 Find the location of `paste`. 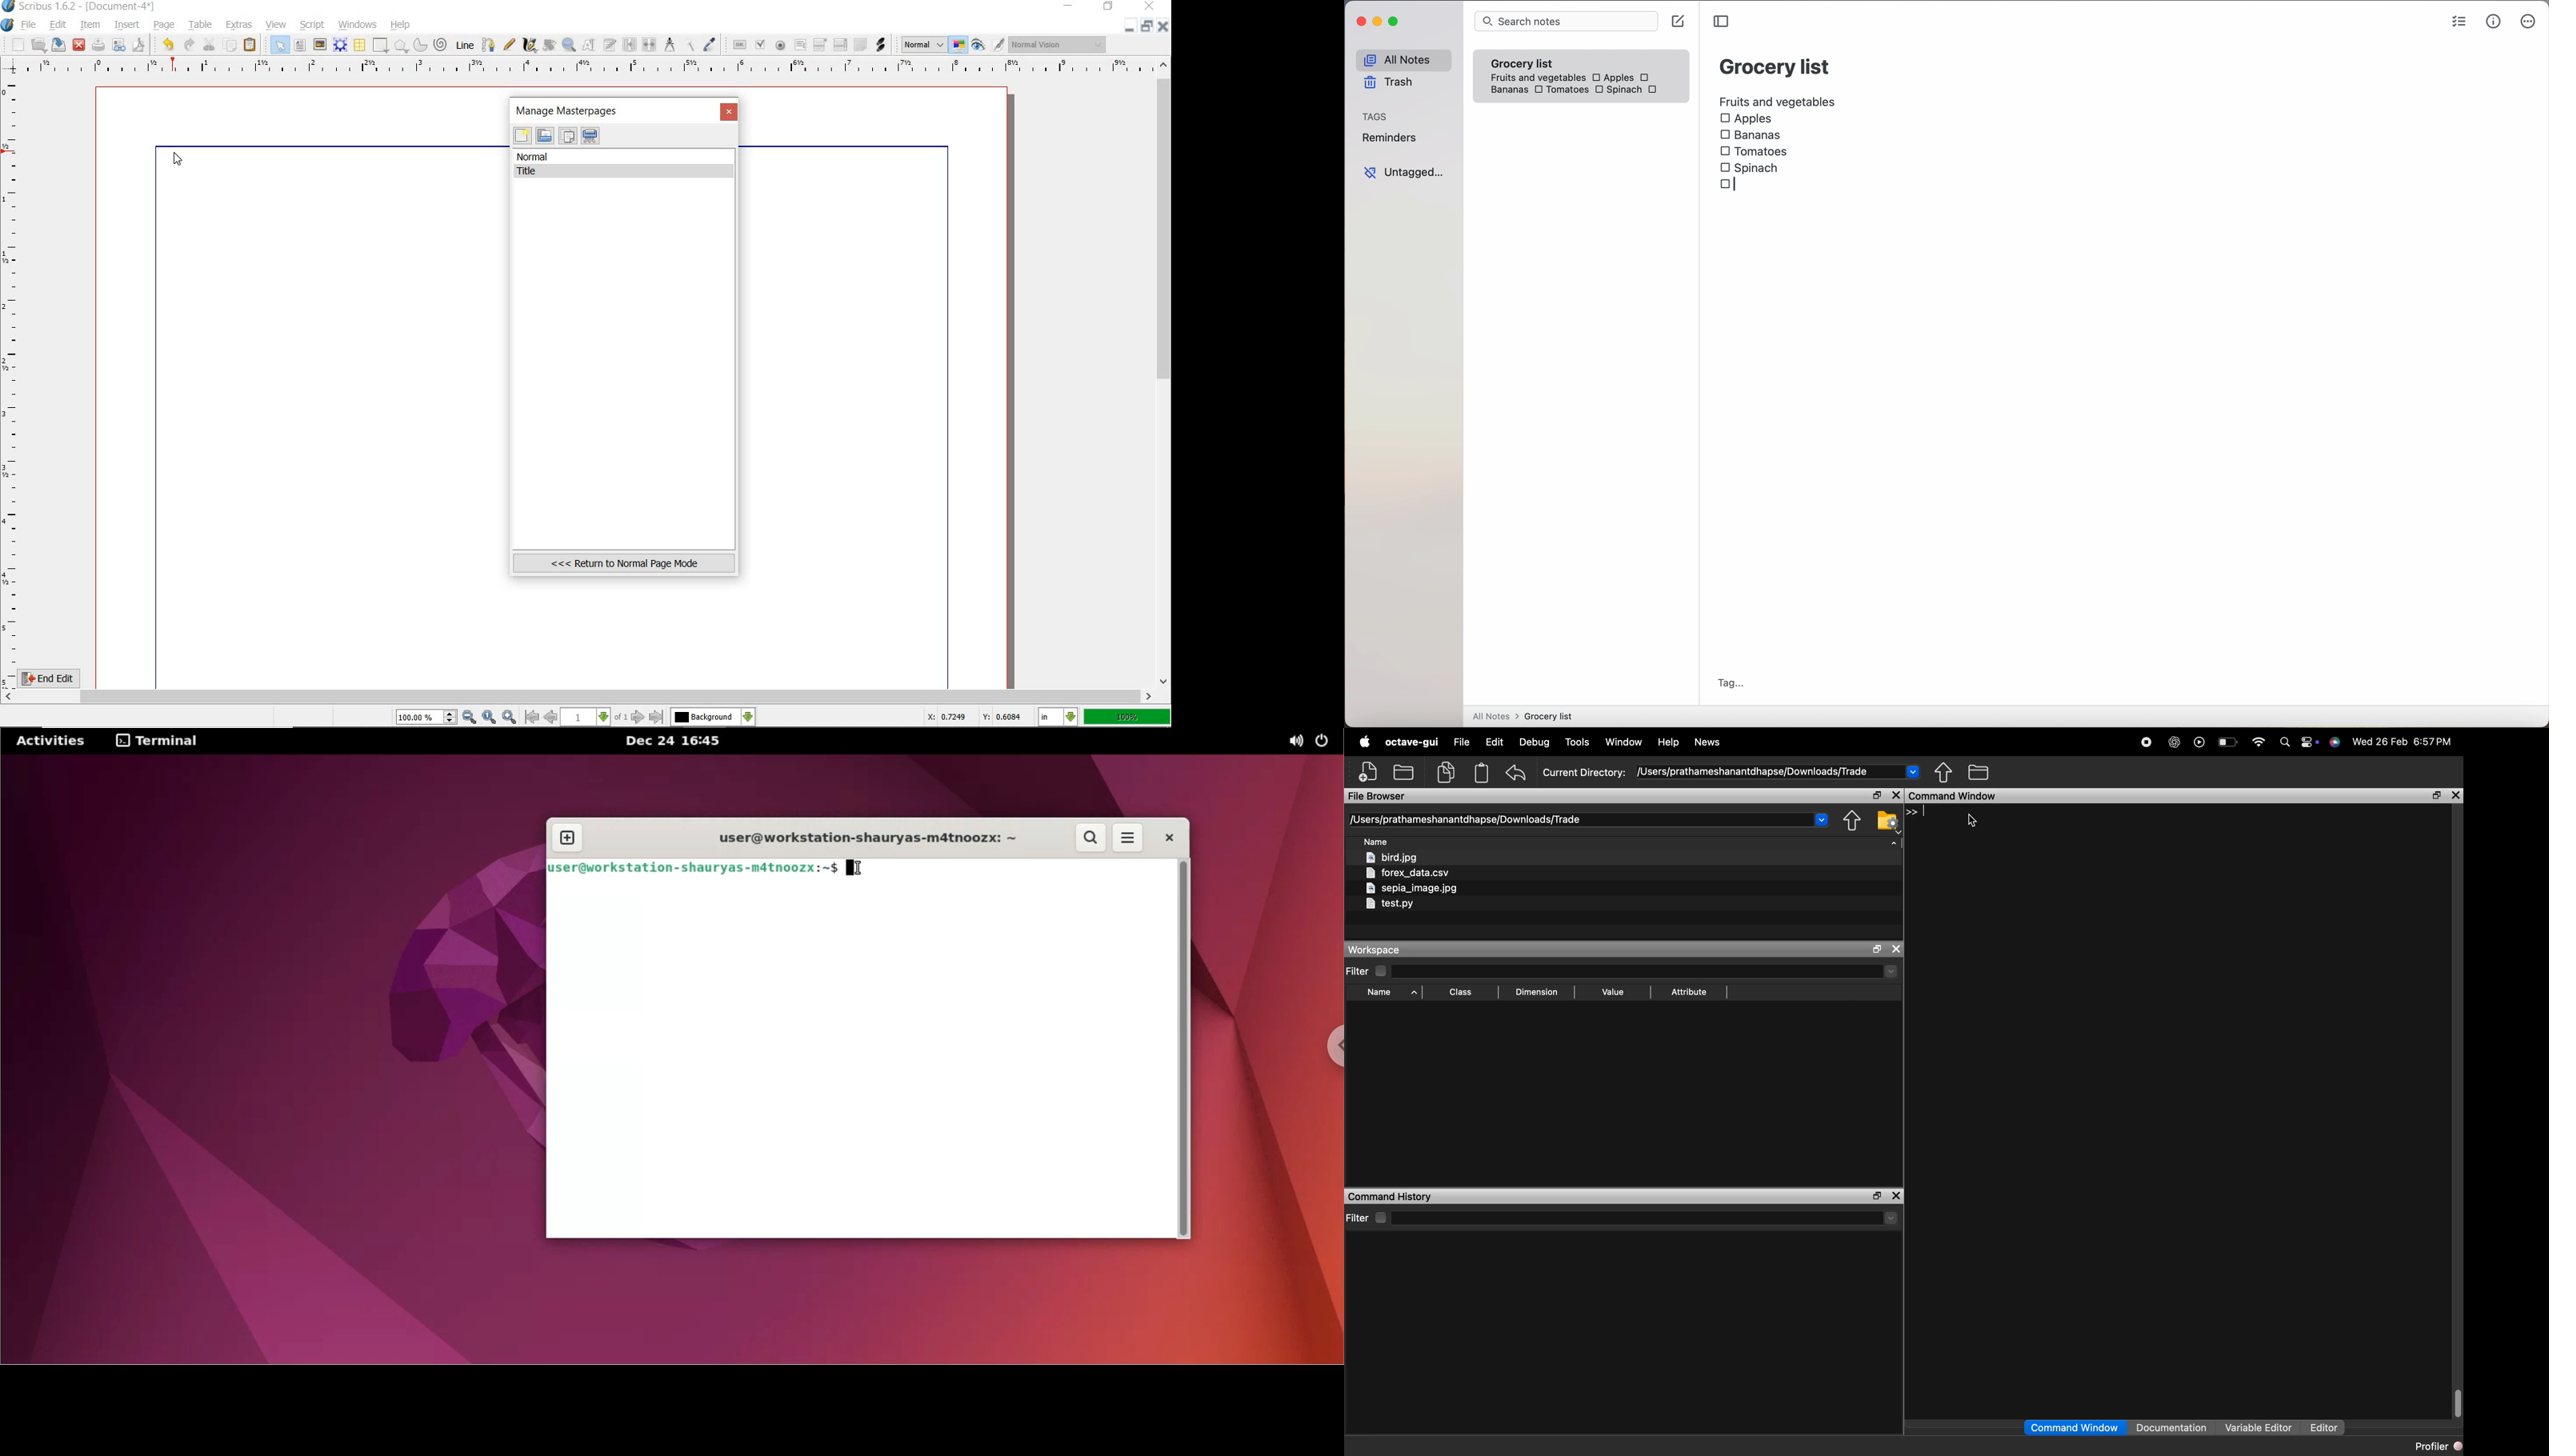

paste is located at coordinates (1481, 772).